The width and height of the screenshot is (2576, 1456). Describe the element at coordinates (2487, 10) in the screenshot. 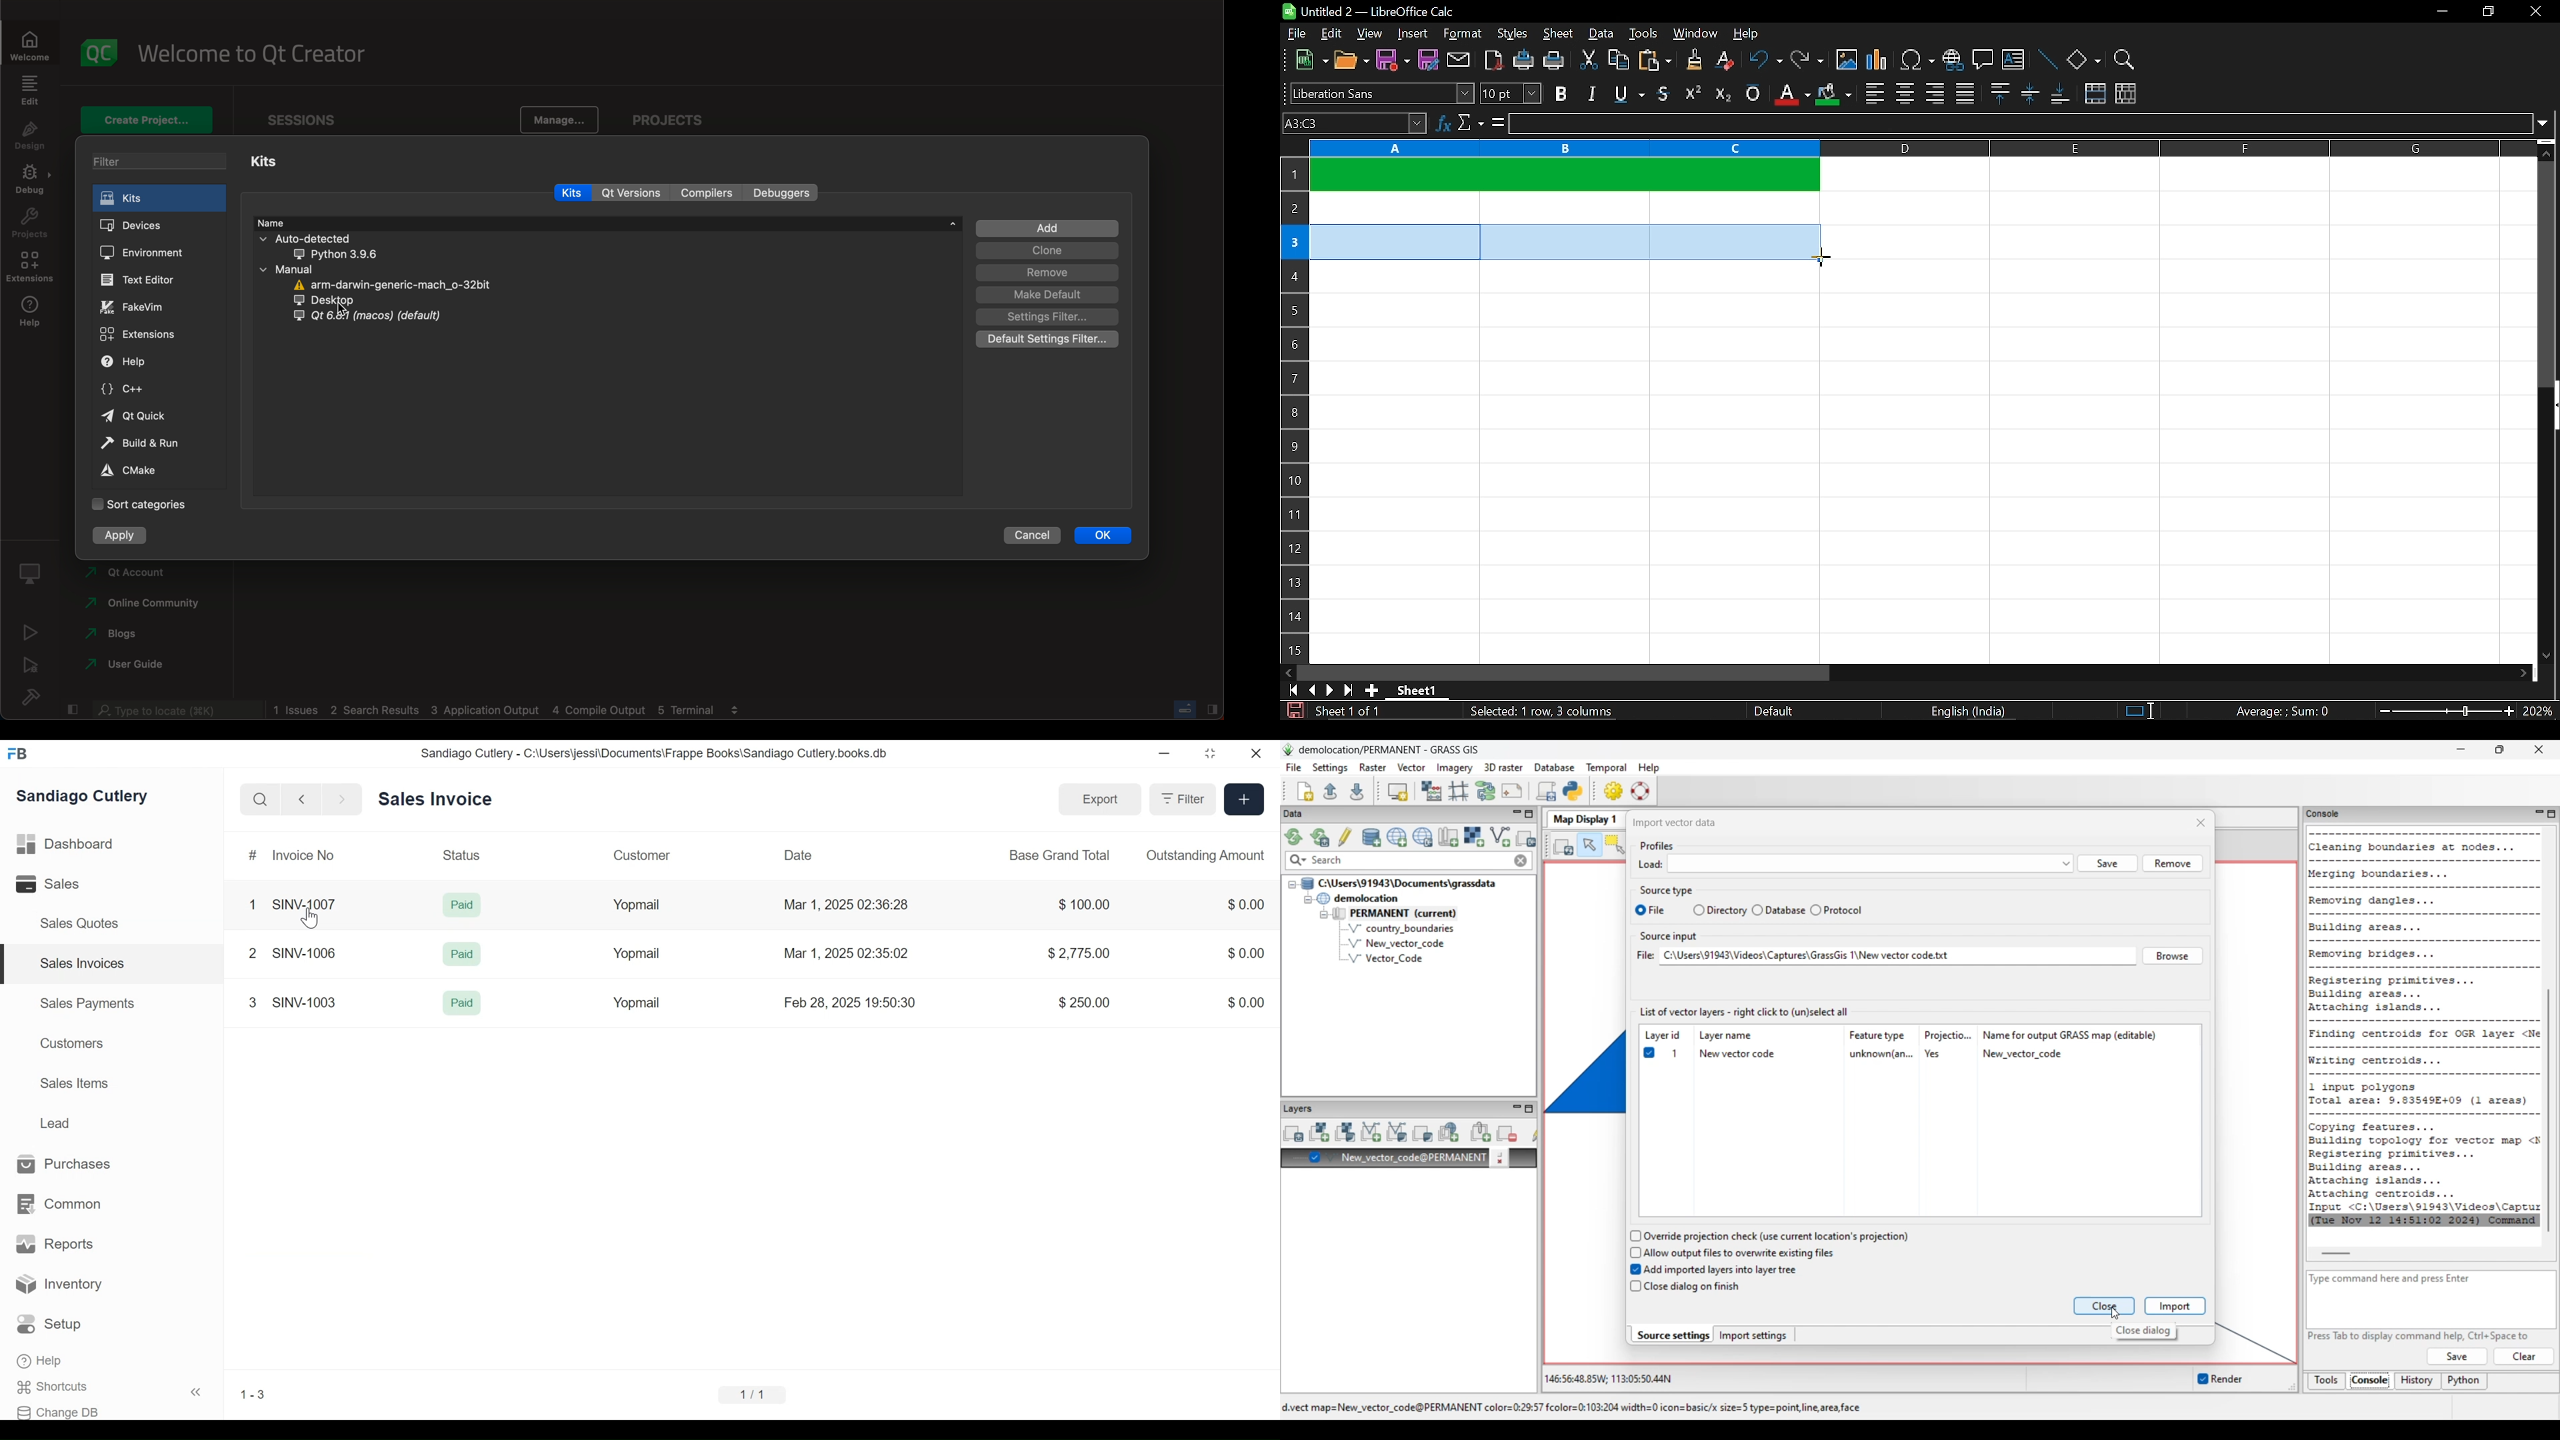

I see `restore down` at that location.